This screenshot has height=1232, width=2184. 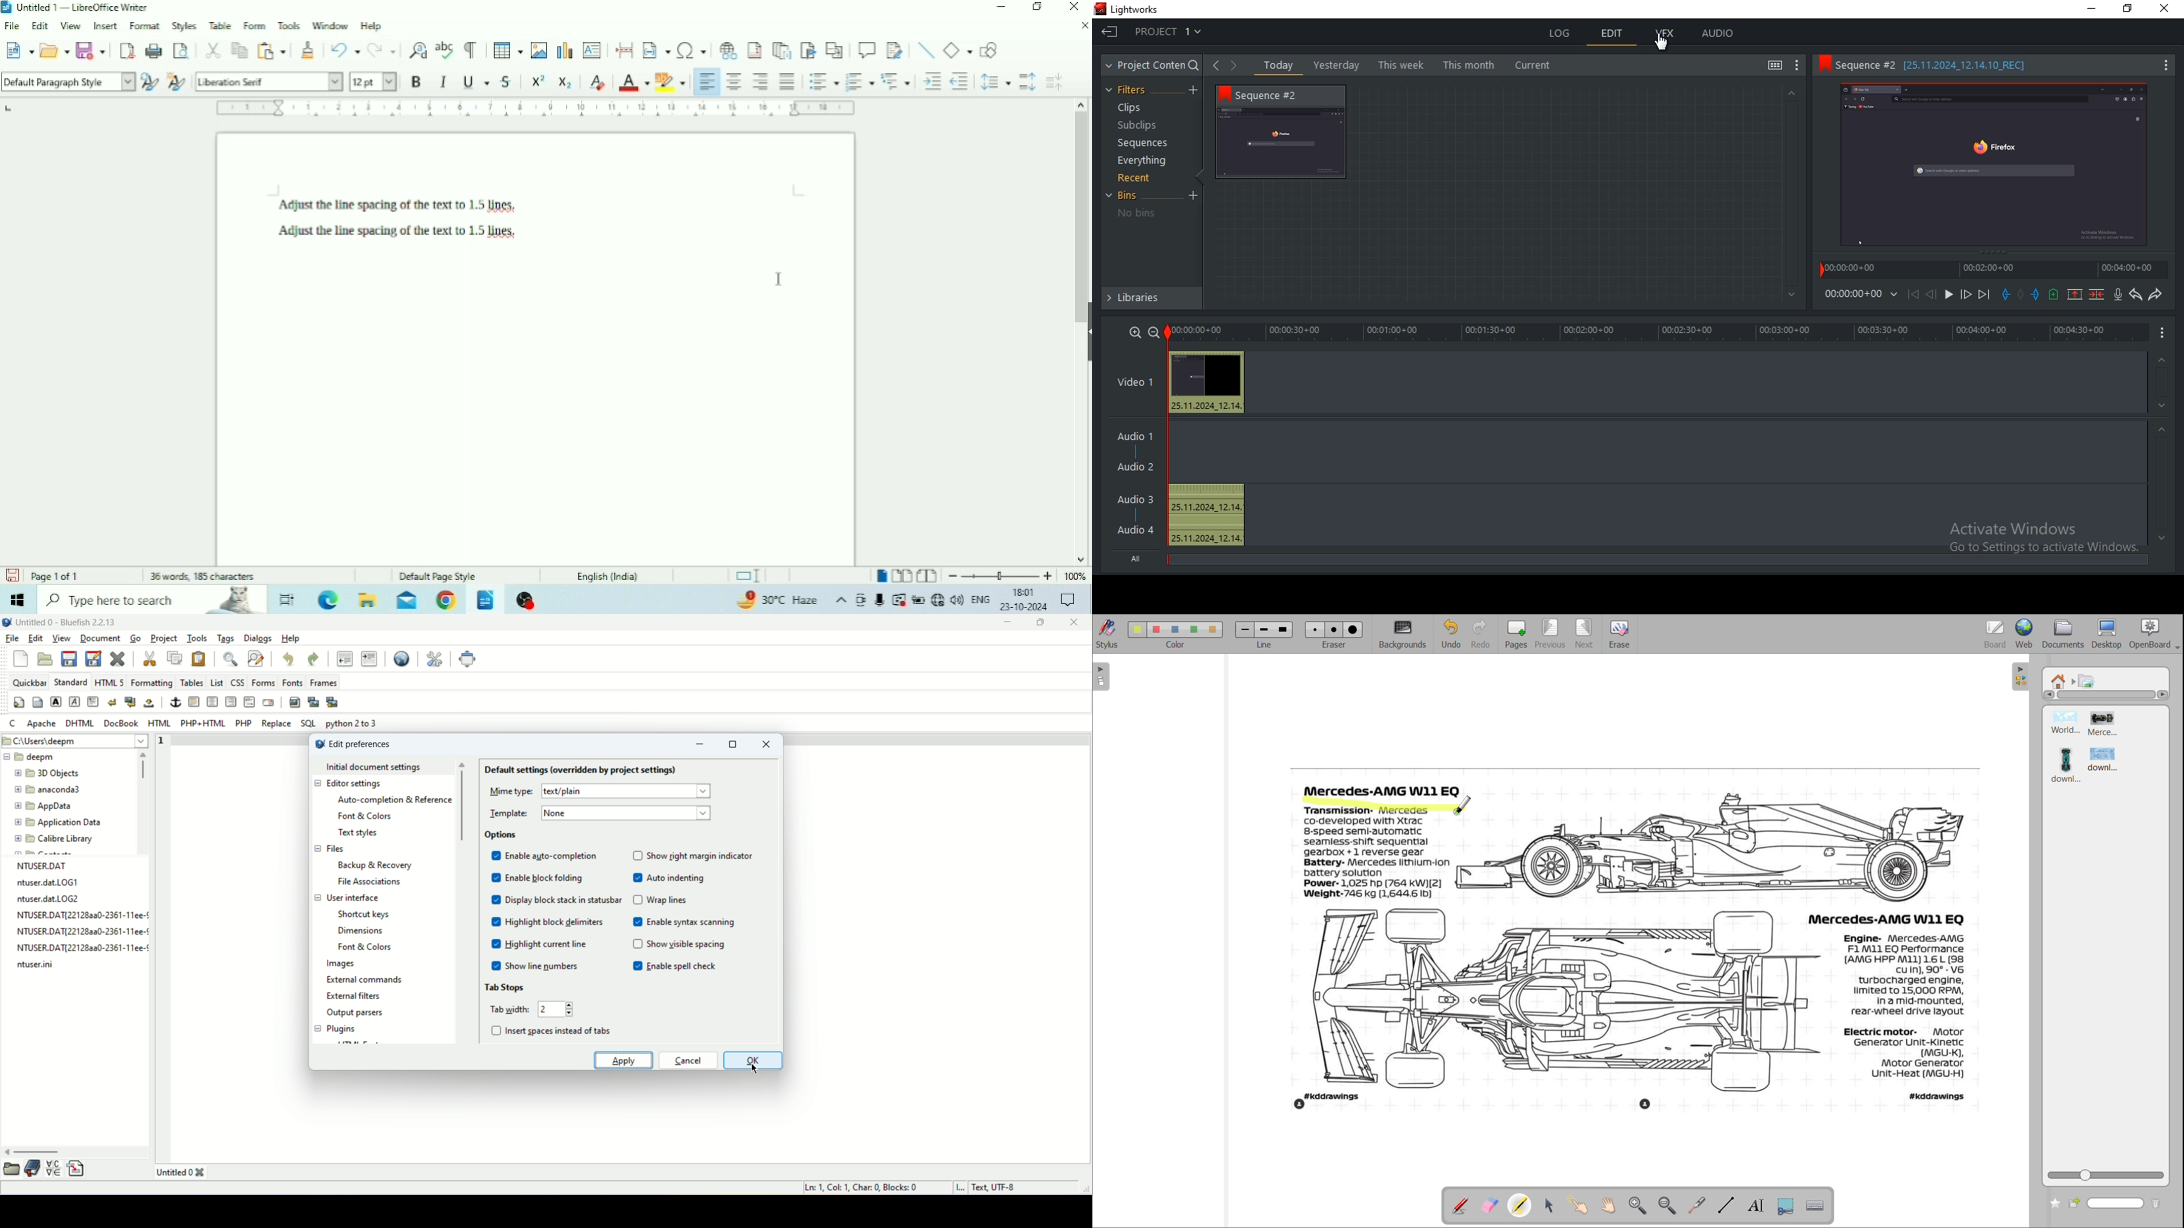 I want to click on Meet Now, so click(x=862, y=600).